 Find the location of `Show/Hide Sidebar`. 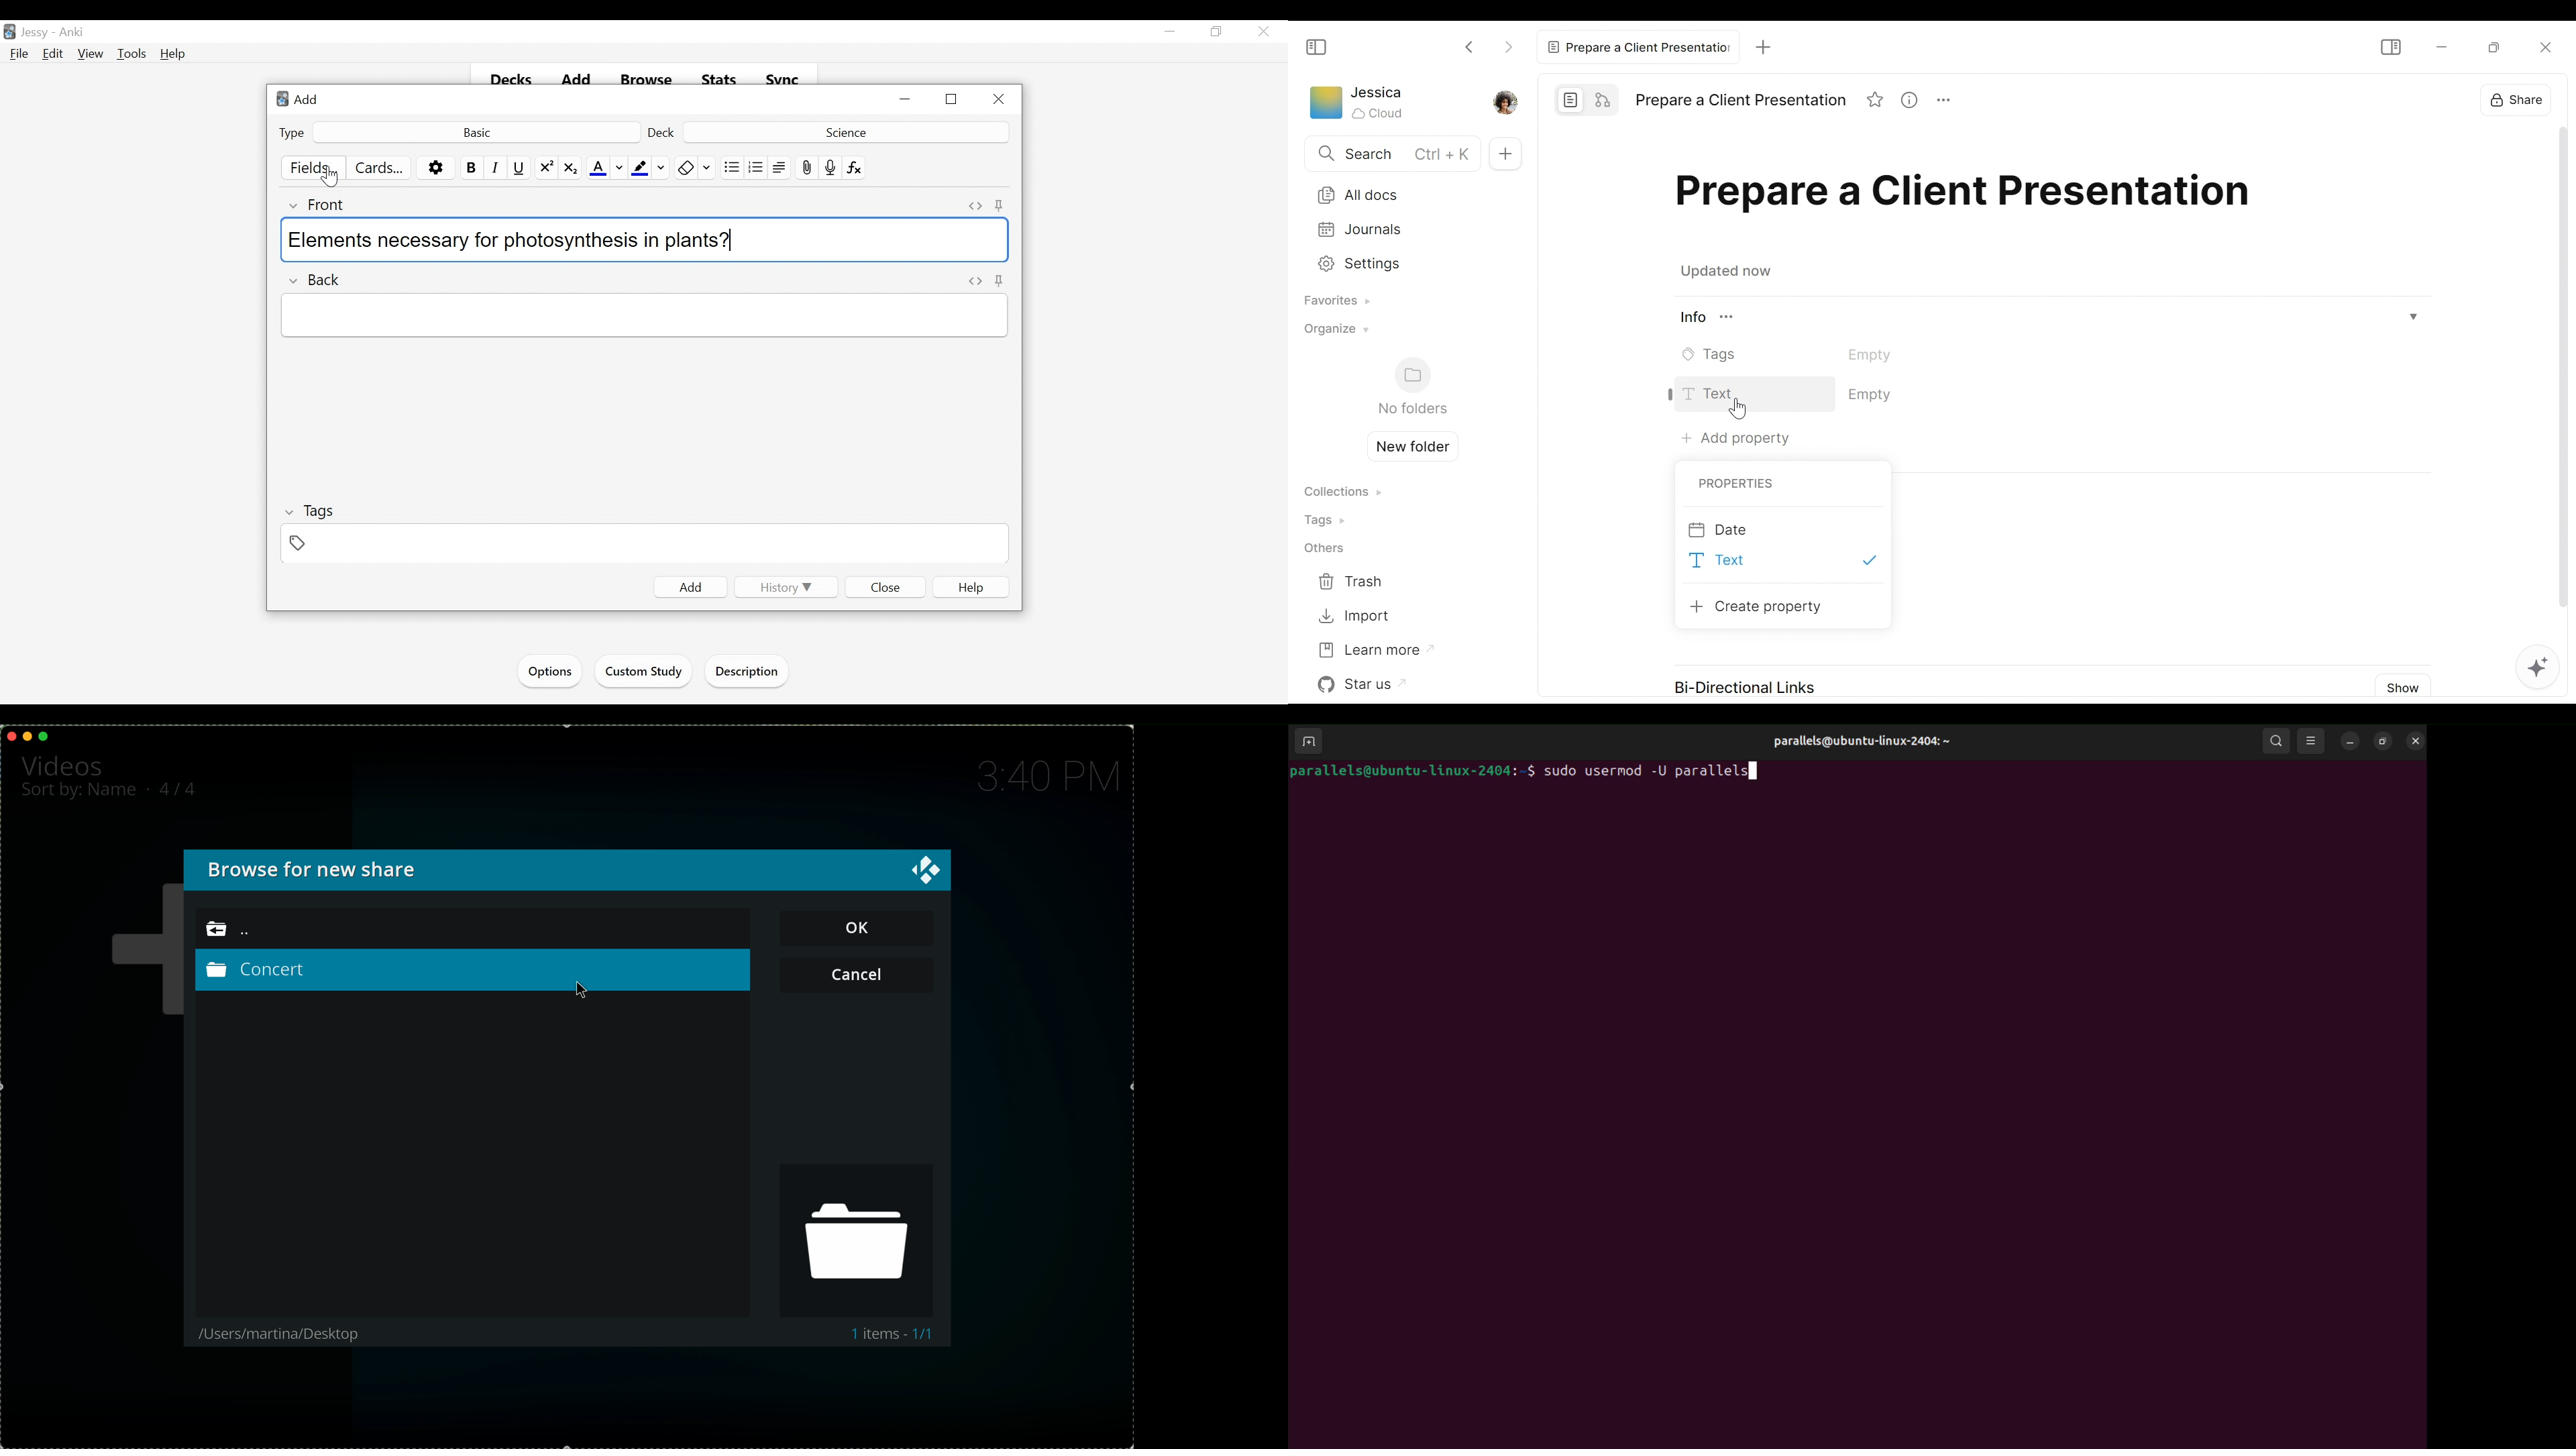

Show/Hide Sidebar is located at coordinates (1317, 46).